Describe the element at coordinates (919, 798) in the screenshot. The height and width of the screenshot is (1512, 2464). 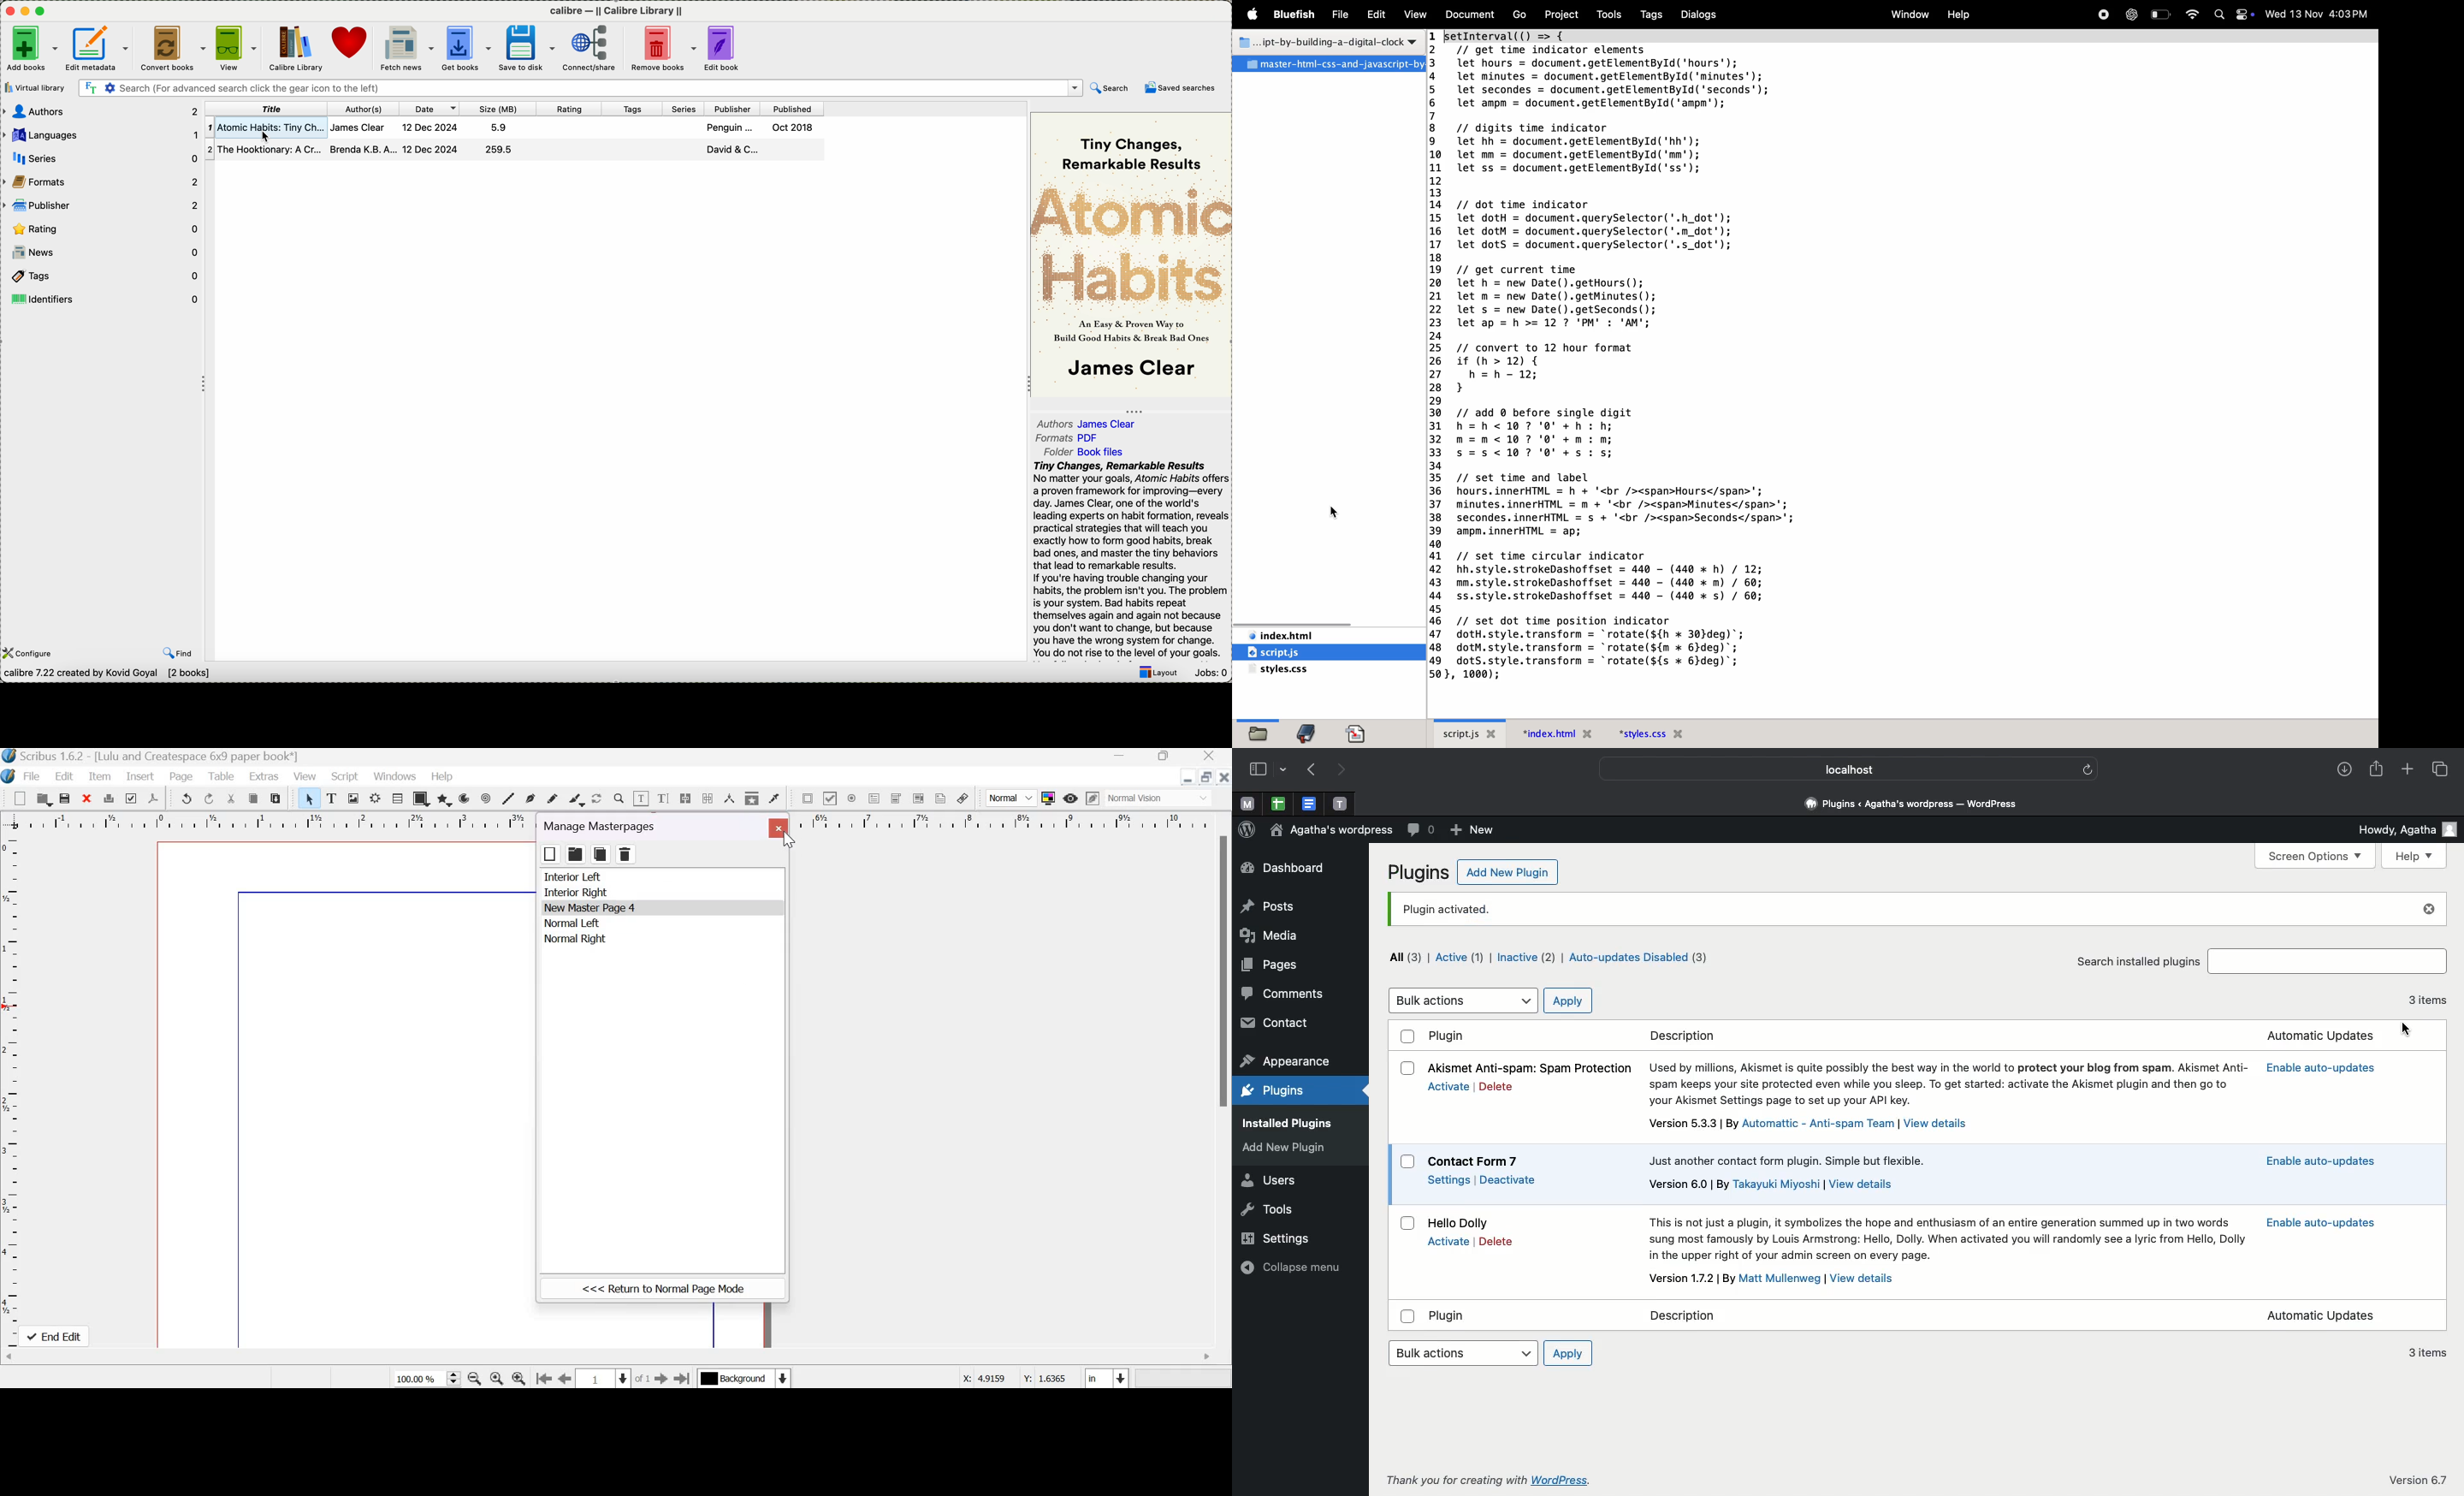
I see `PDF list box` at that location.